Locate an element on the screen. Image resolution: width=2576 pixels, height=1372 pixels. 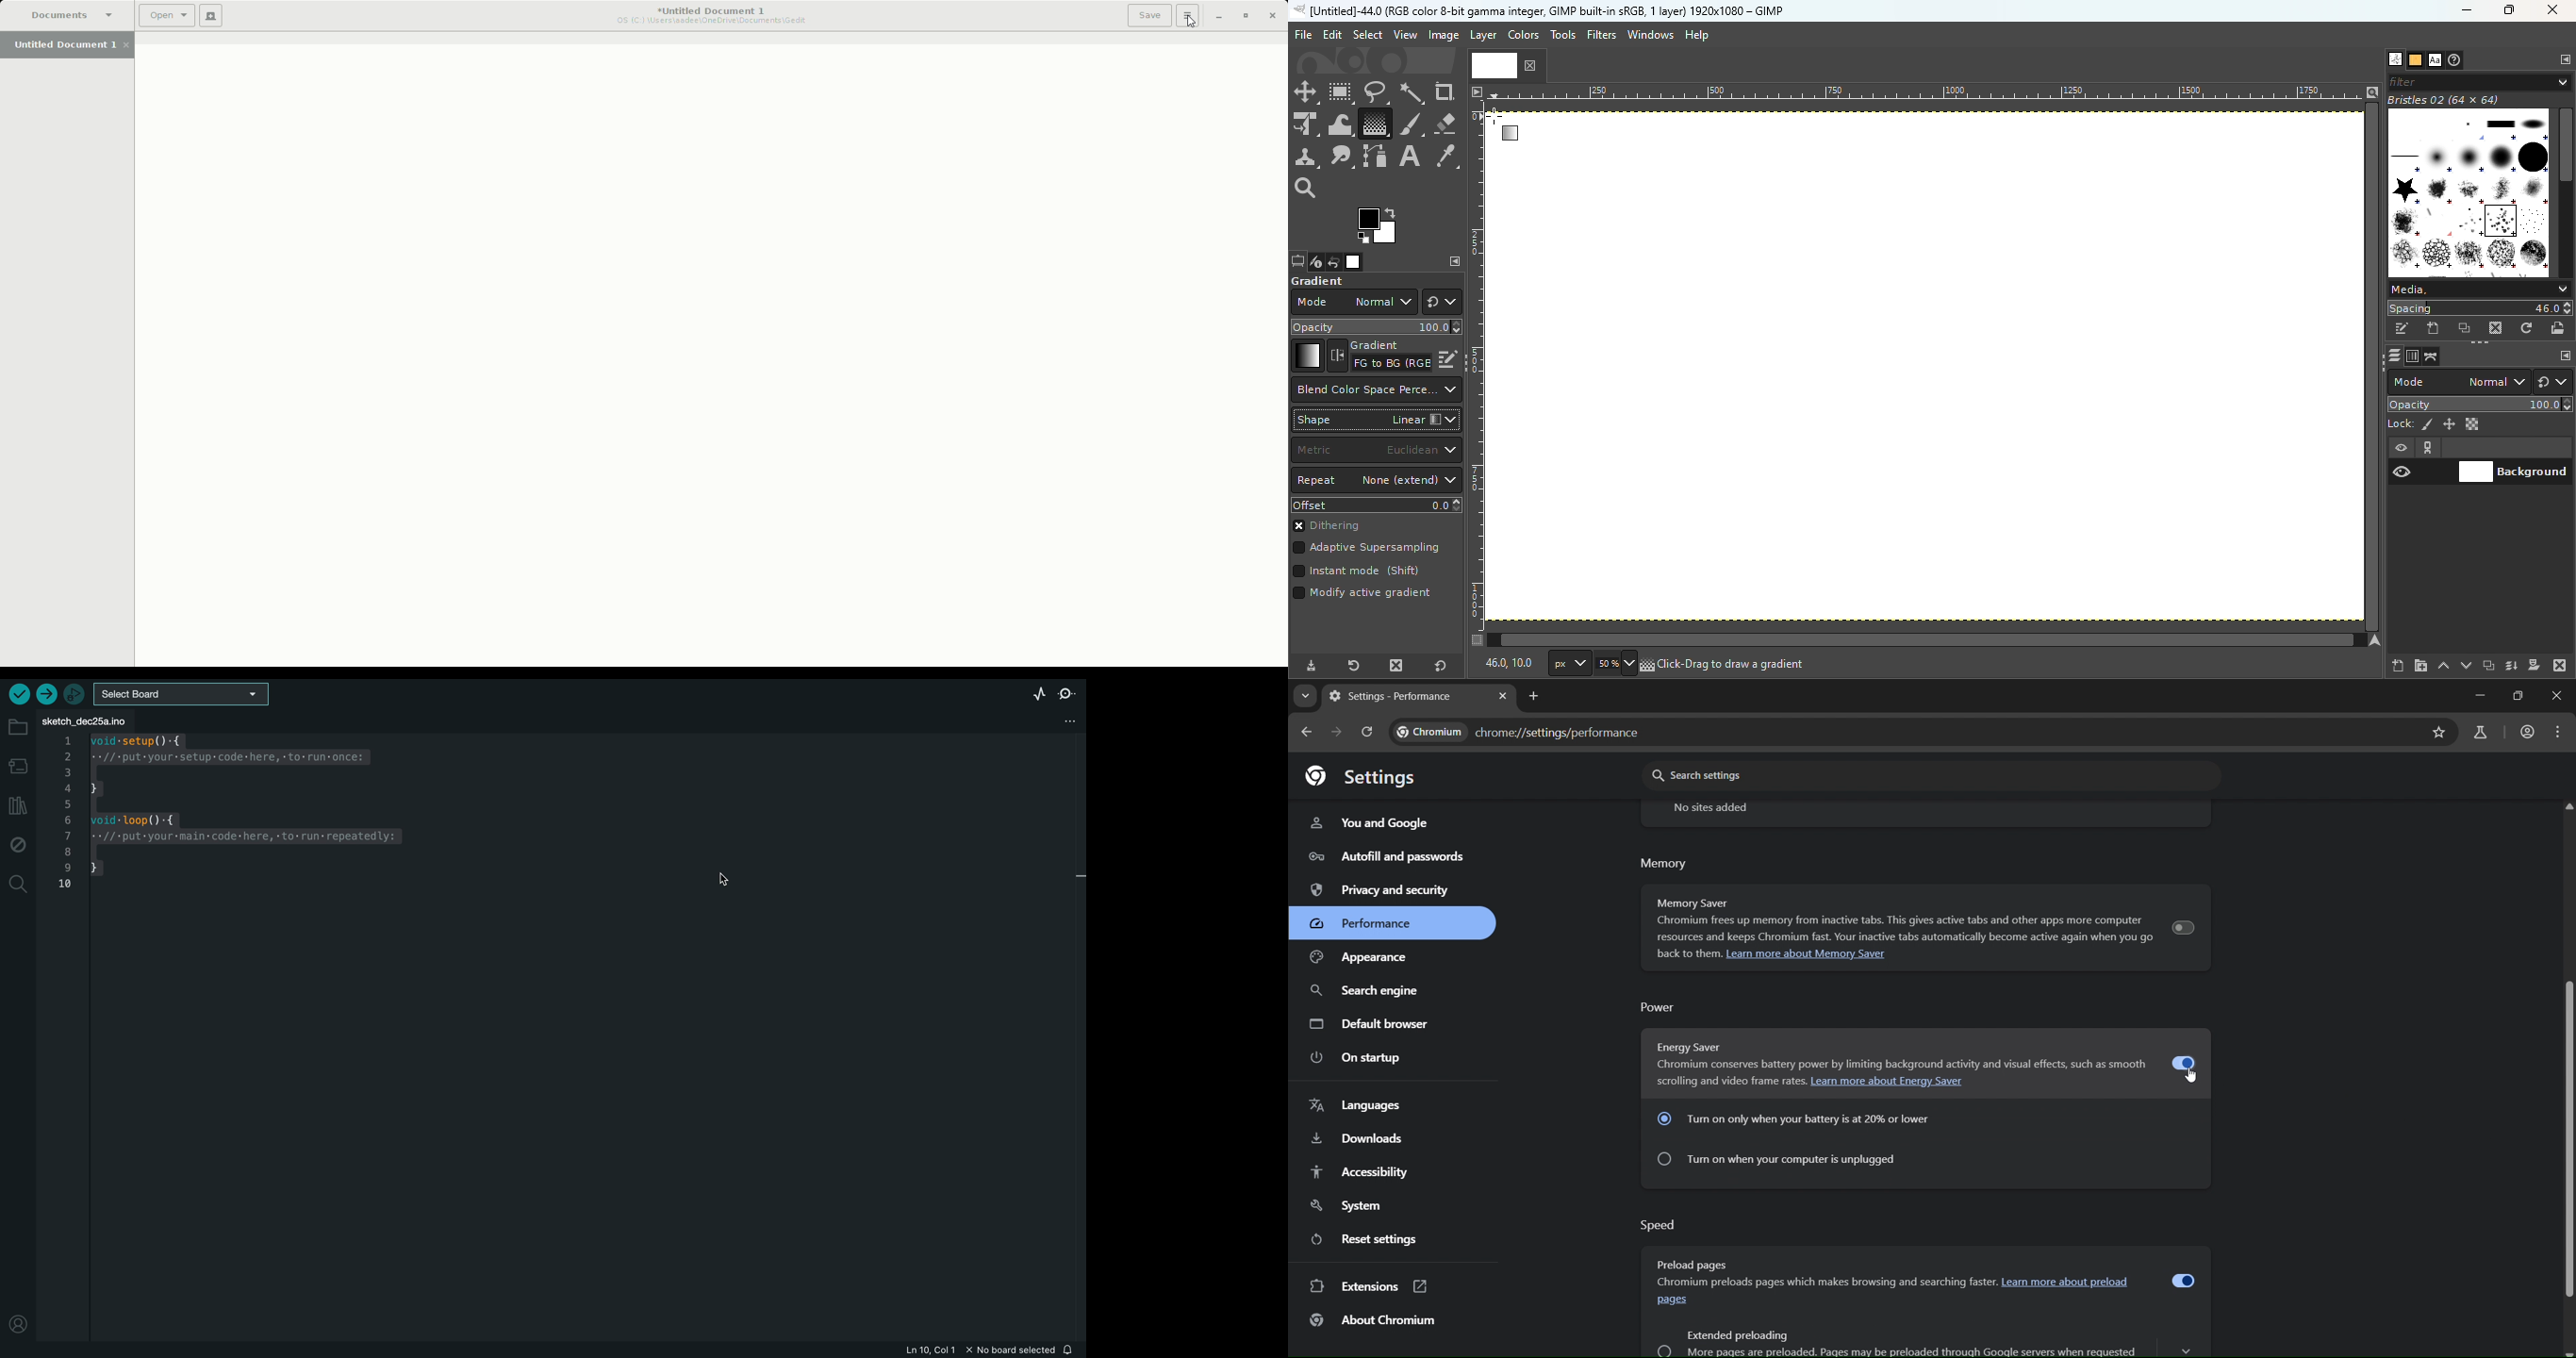
Learn more about Memory Saver is located at coordinates (1807, 955).